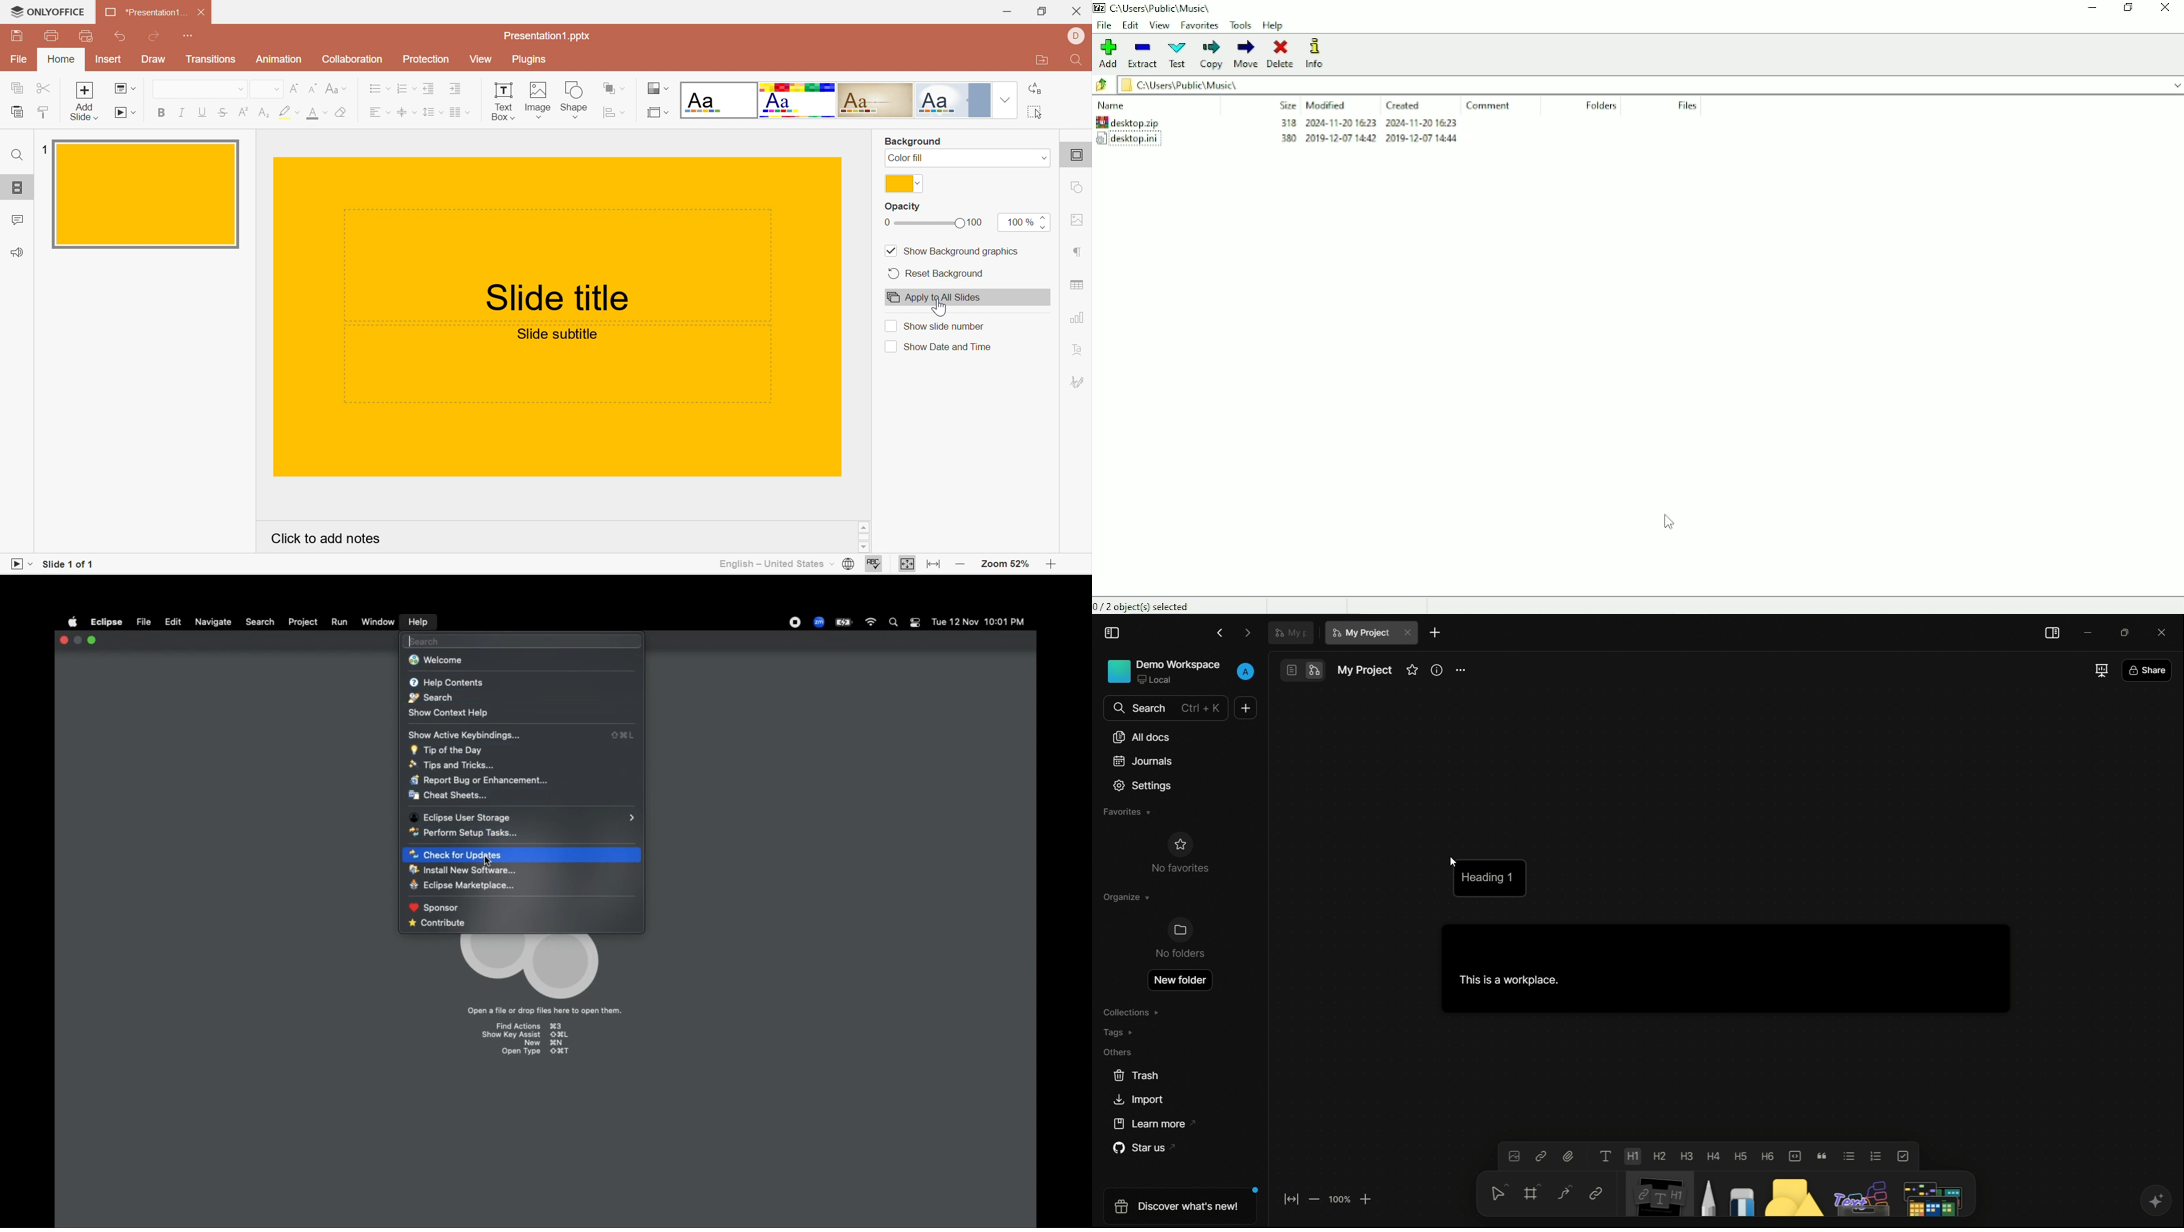  What do you see at coordinates (1042, 223) in the screenshot?
I see `increase/decrease` at bounding box center [1042, 223].